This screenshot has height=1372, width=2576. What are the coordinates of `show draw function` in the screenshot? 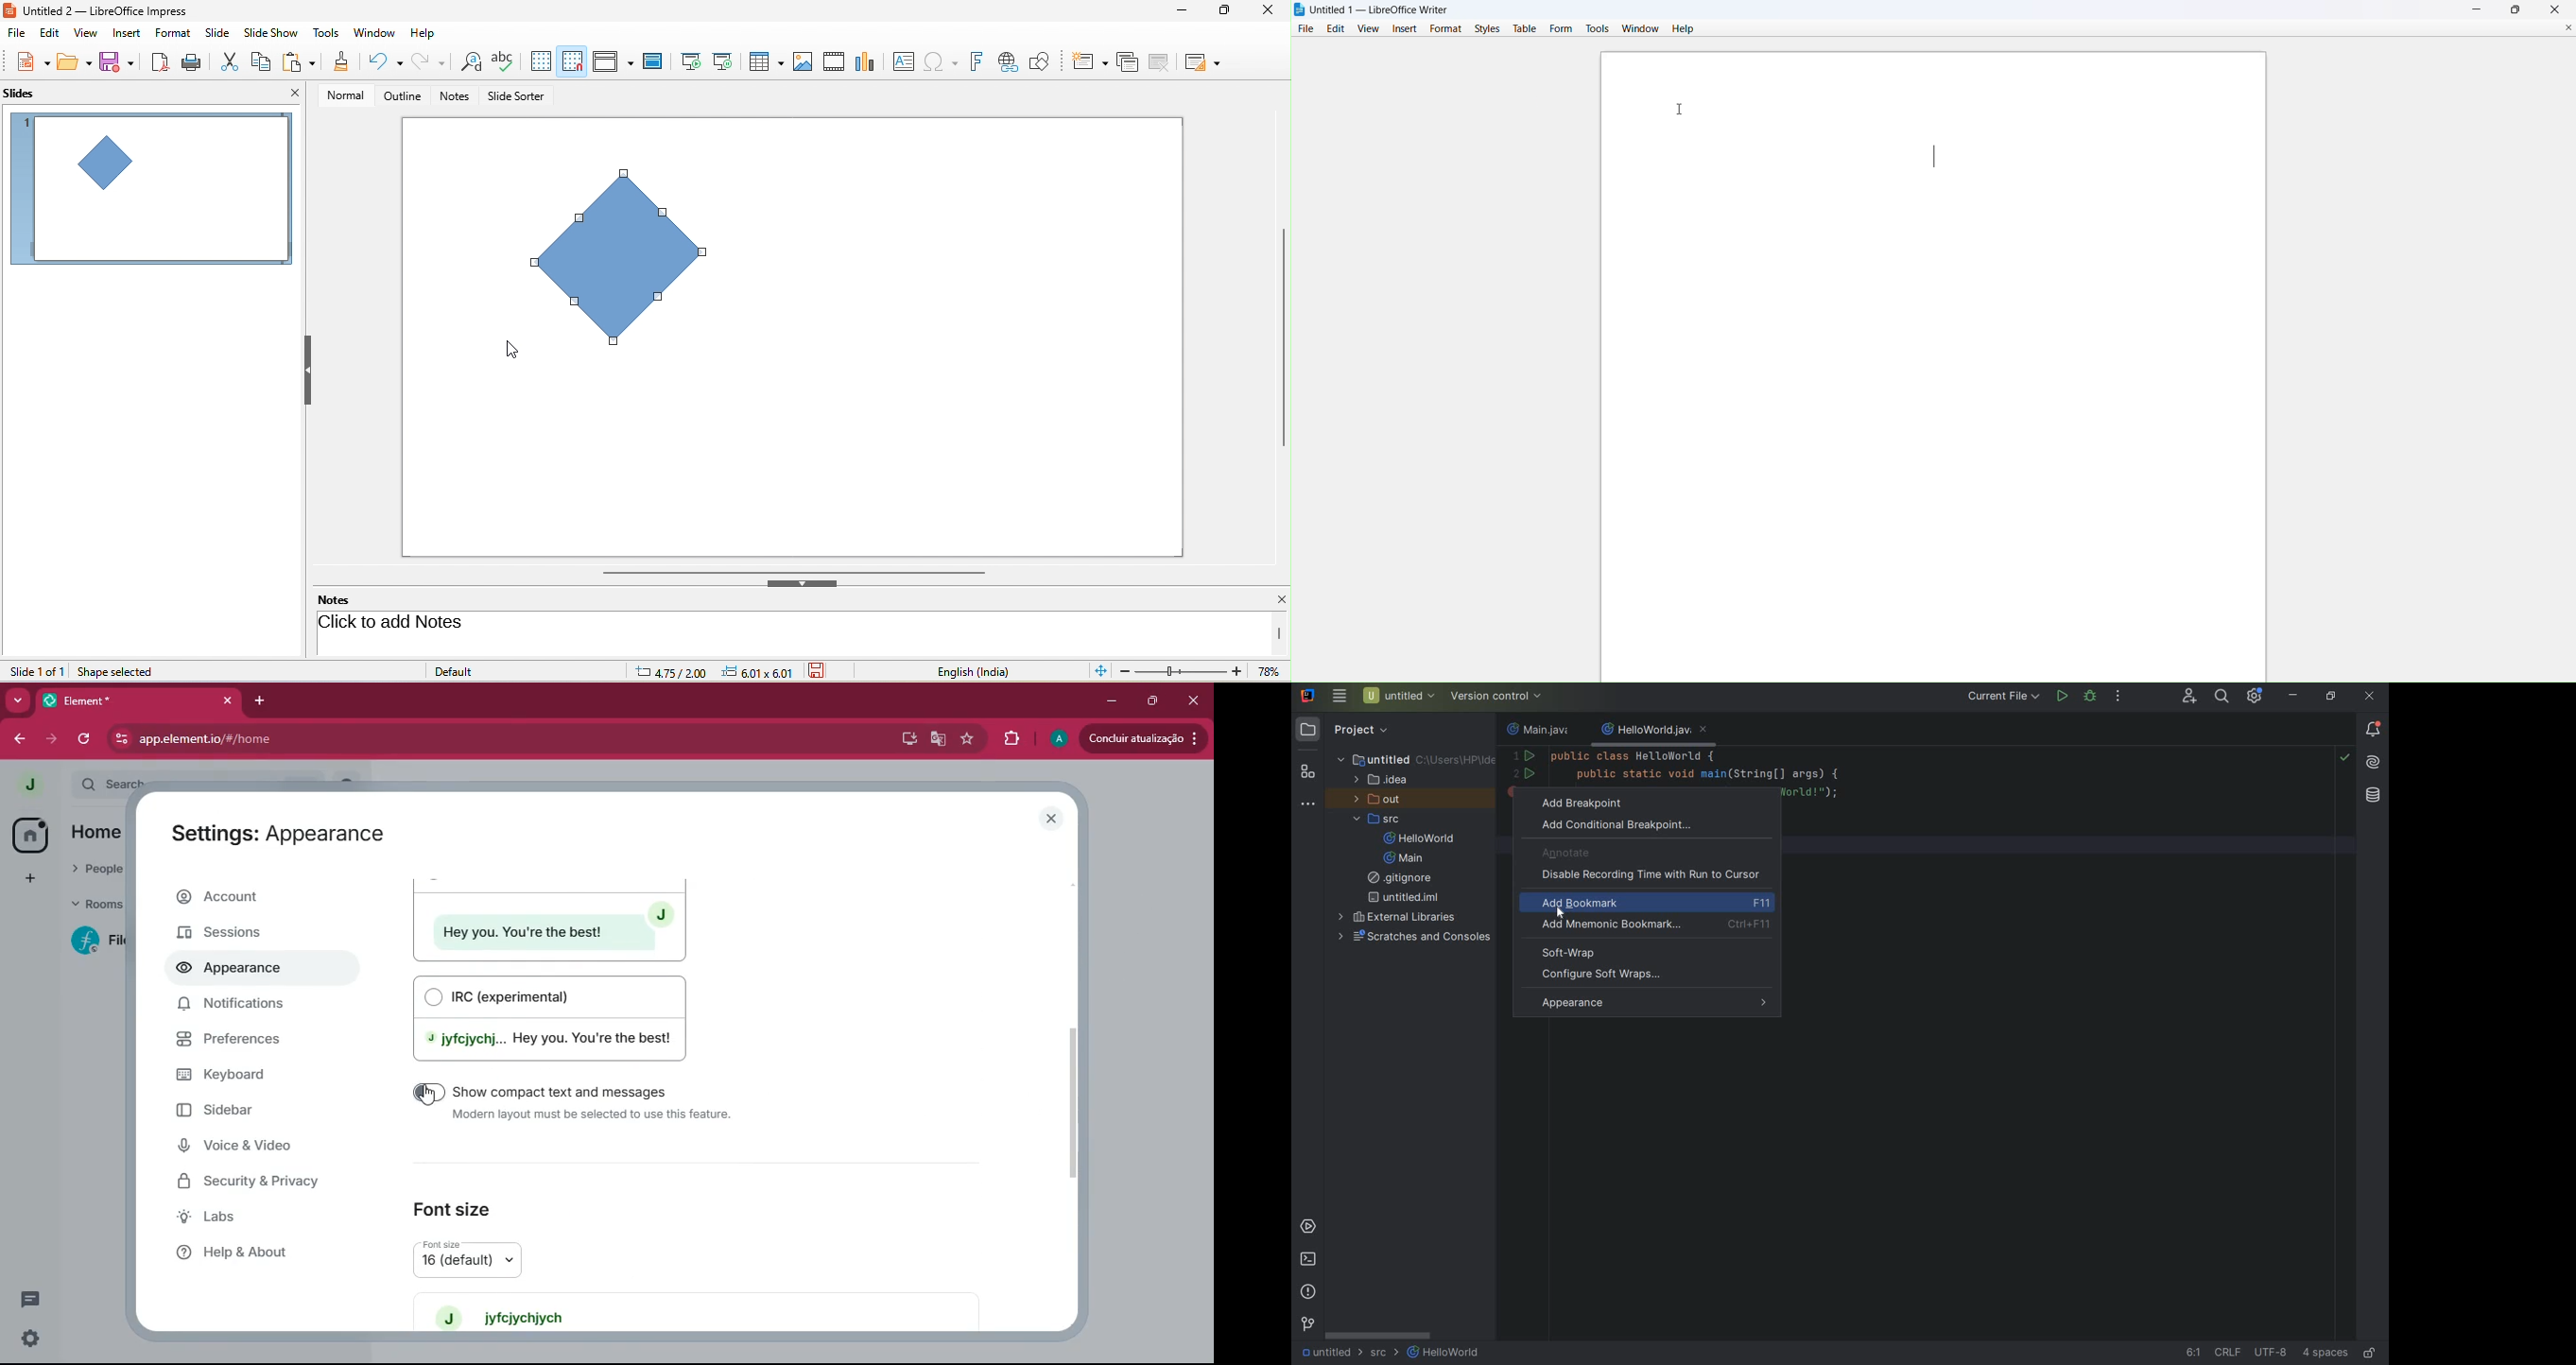 It's located at (1048, 60).